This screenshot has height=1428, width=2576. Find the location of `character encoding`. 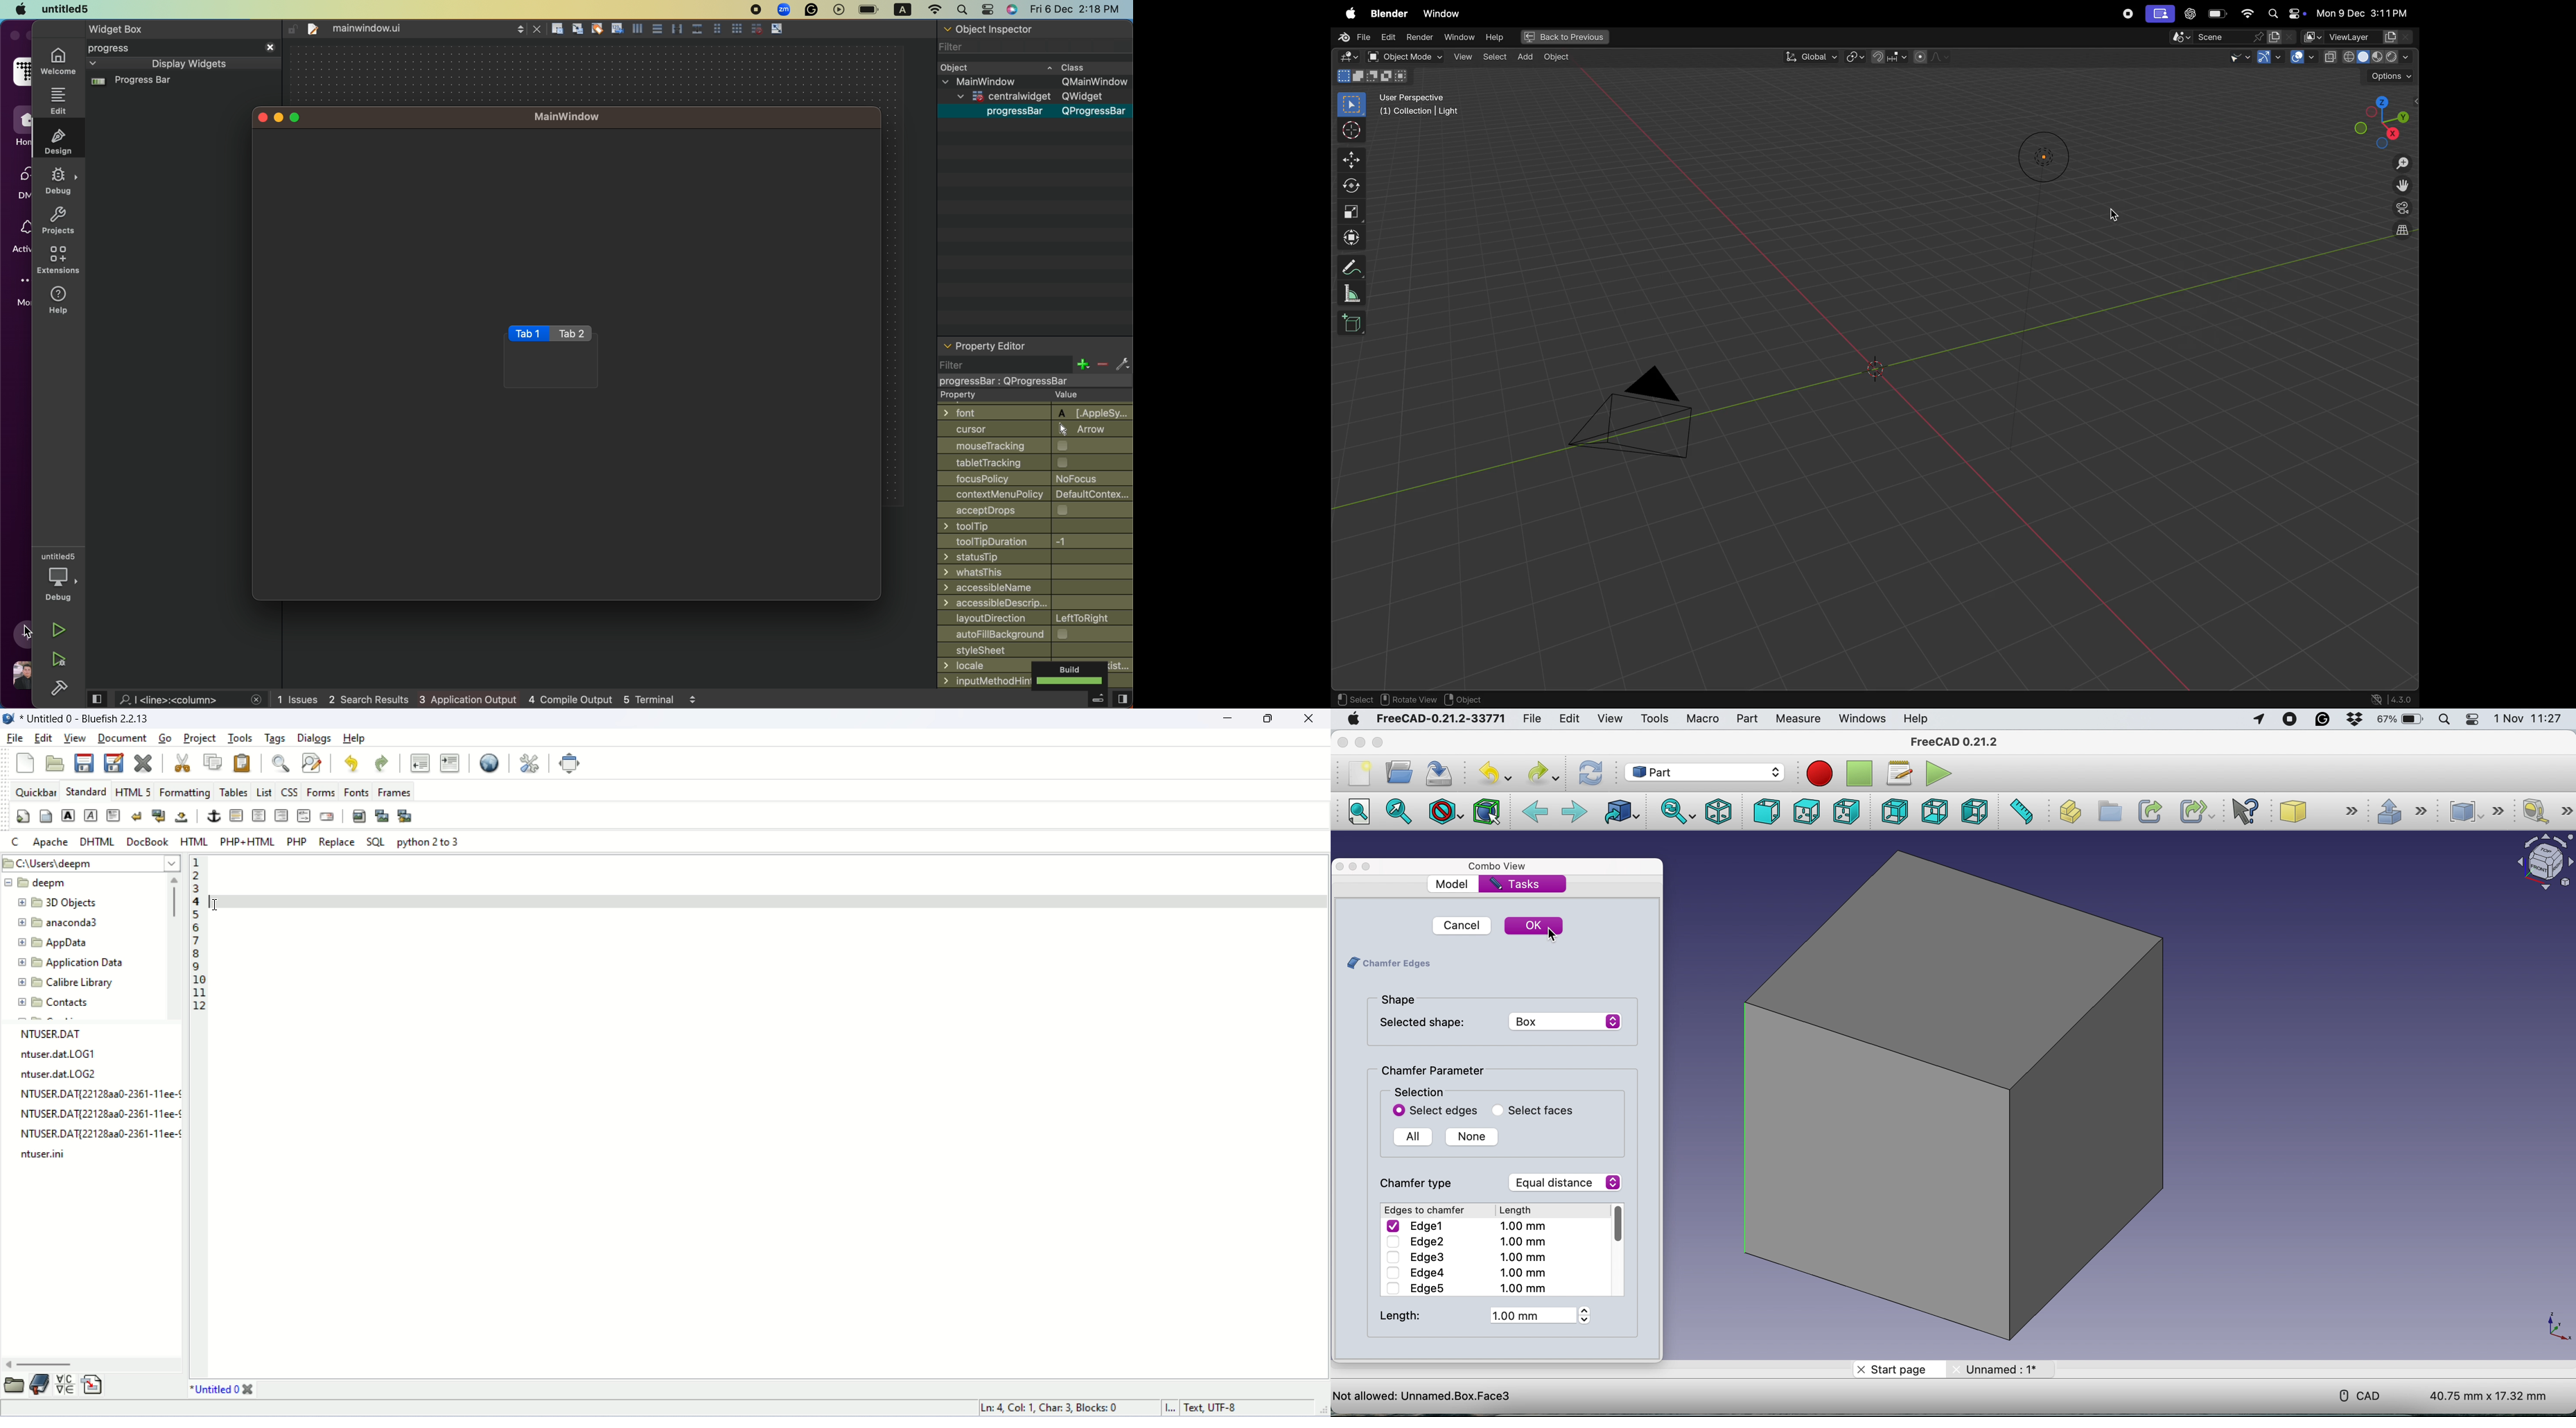

character encoding is located at coordinates (1238, 1409).